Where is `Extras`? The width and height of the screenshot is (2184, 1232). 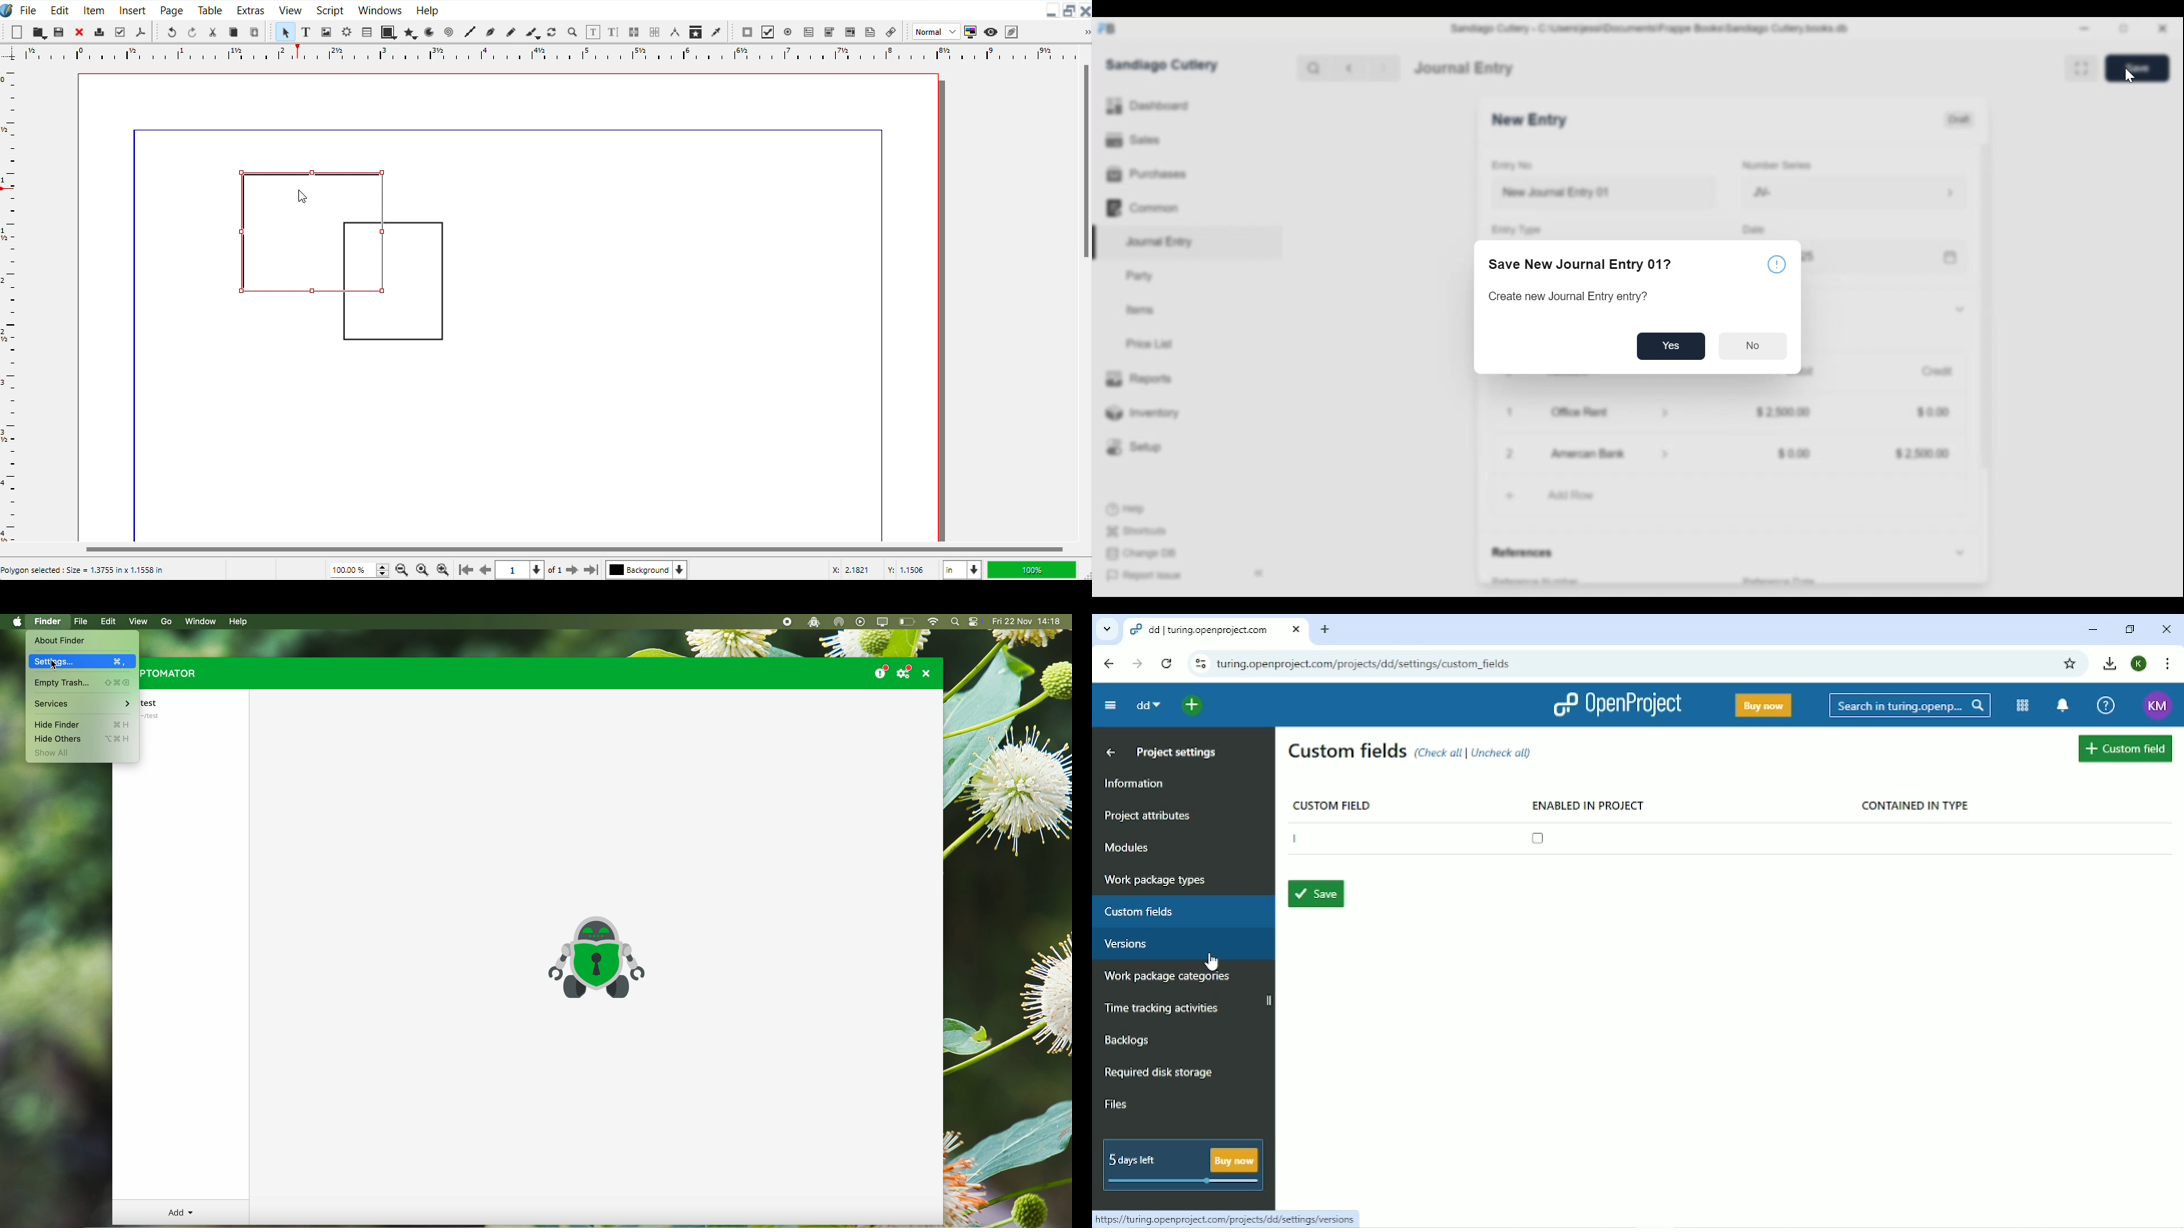
Extras is located at coordinates (251, 9).